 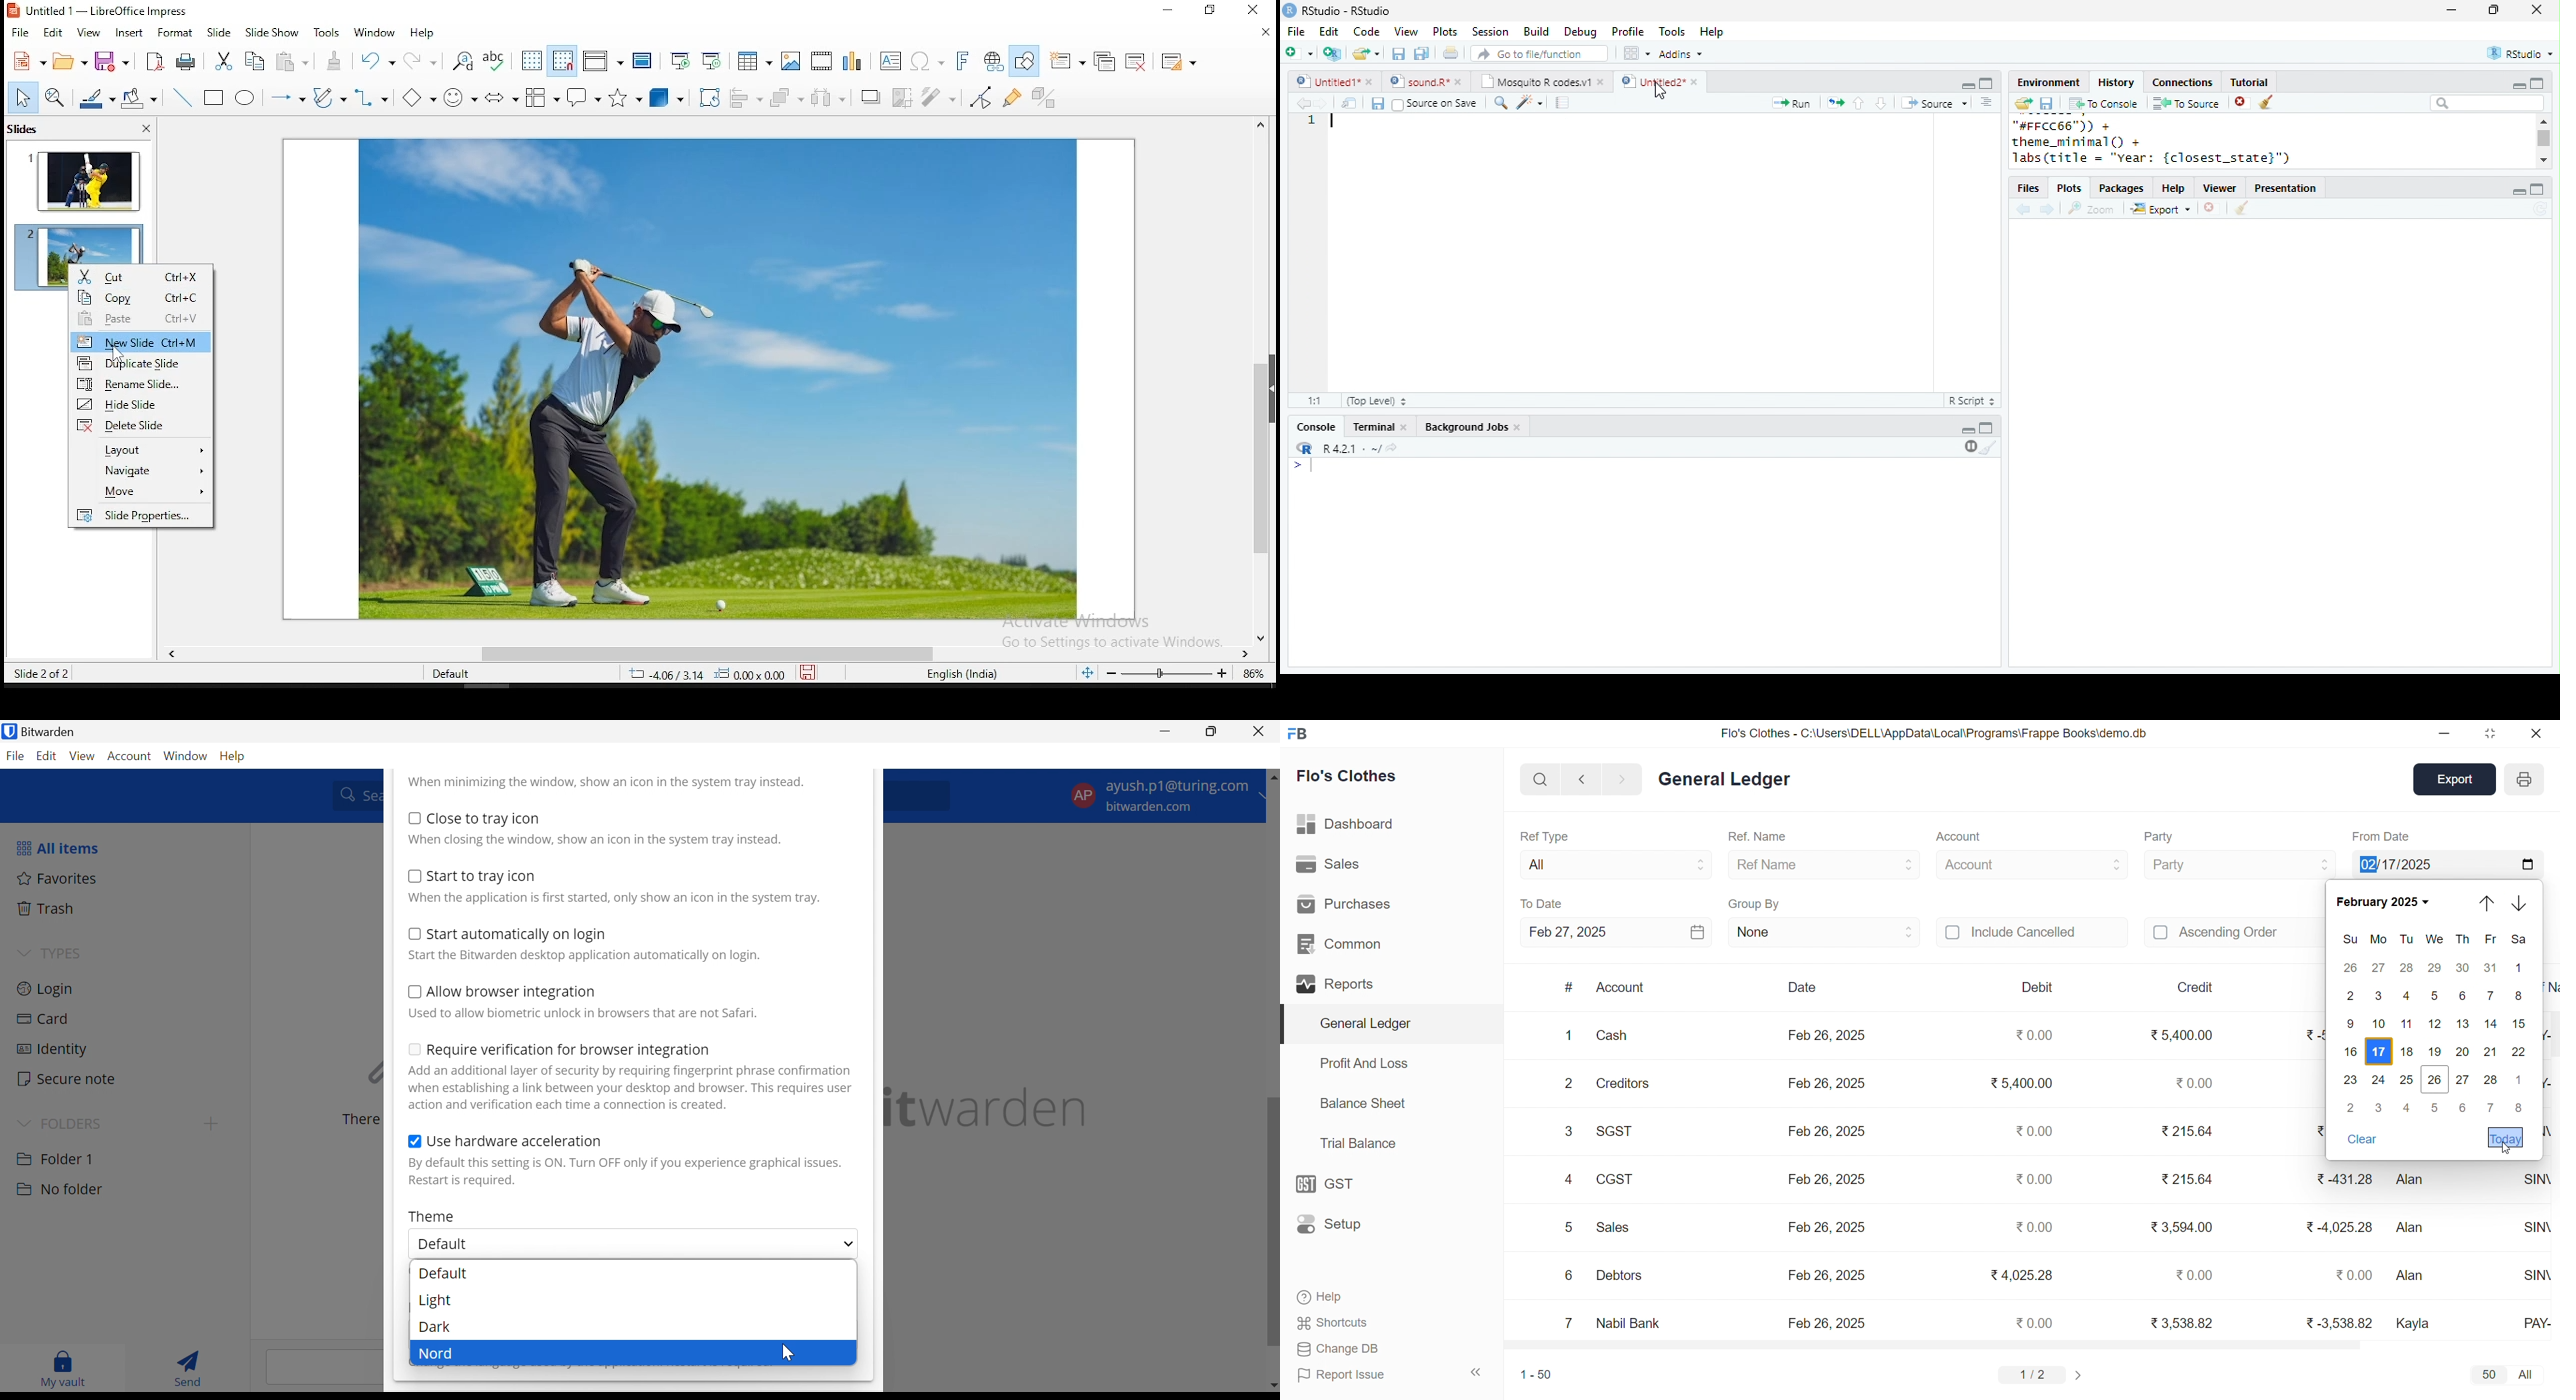 What do you see at coordinates (2250, 82) in the screenshot?
I see `Tutorial` at bounding box center [2250, 82].